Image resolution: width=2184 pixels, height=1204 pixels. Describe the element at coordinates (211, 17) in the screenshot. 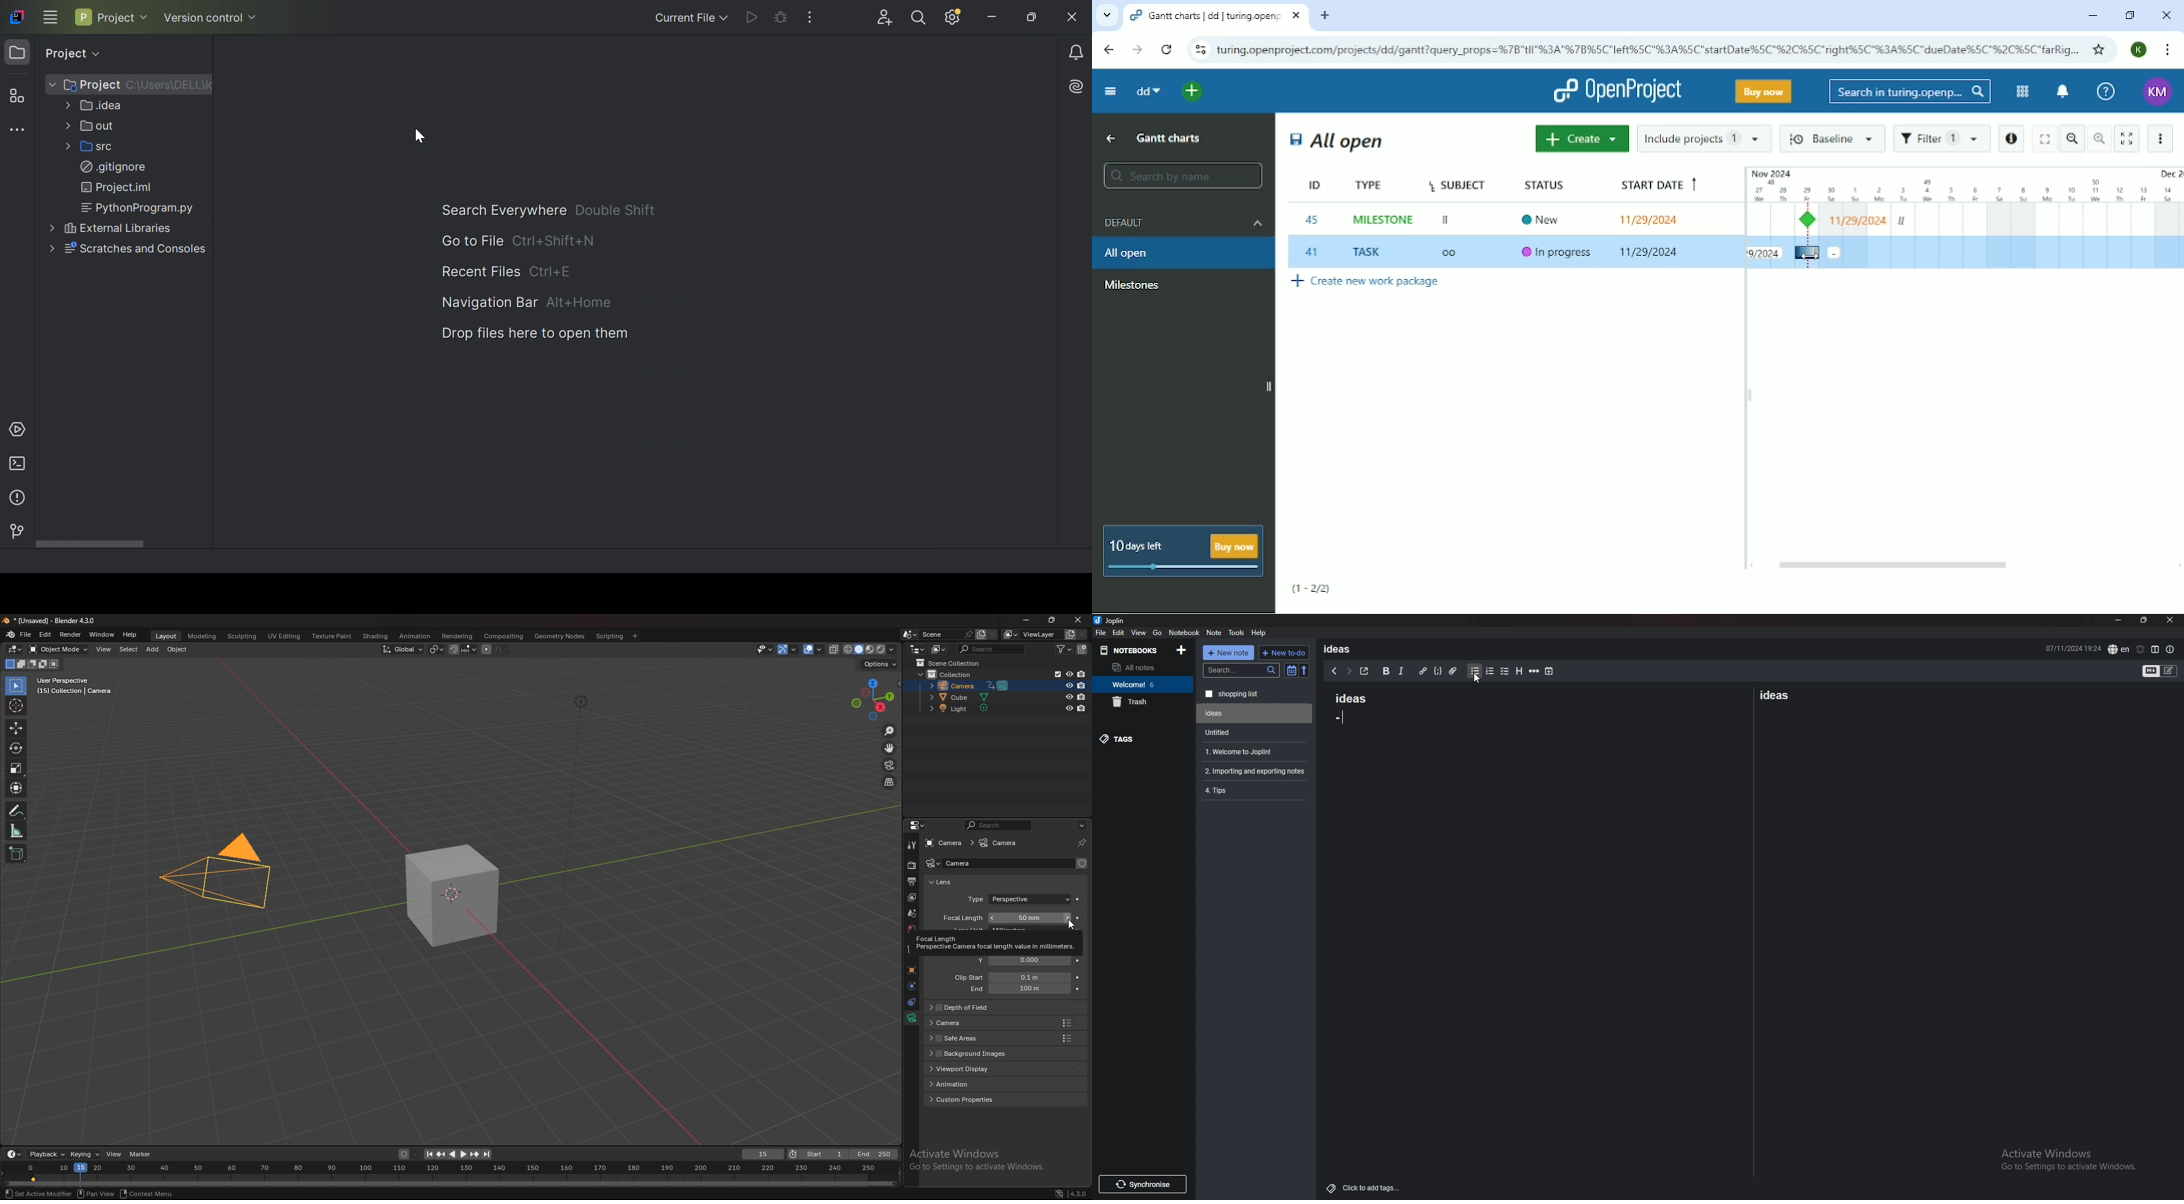

I see `Version control` at that location.